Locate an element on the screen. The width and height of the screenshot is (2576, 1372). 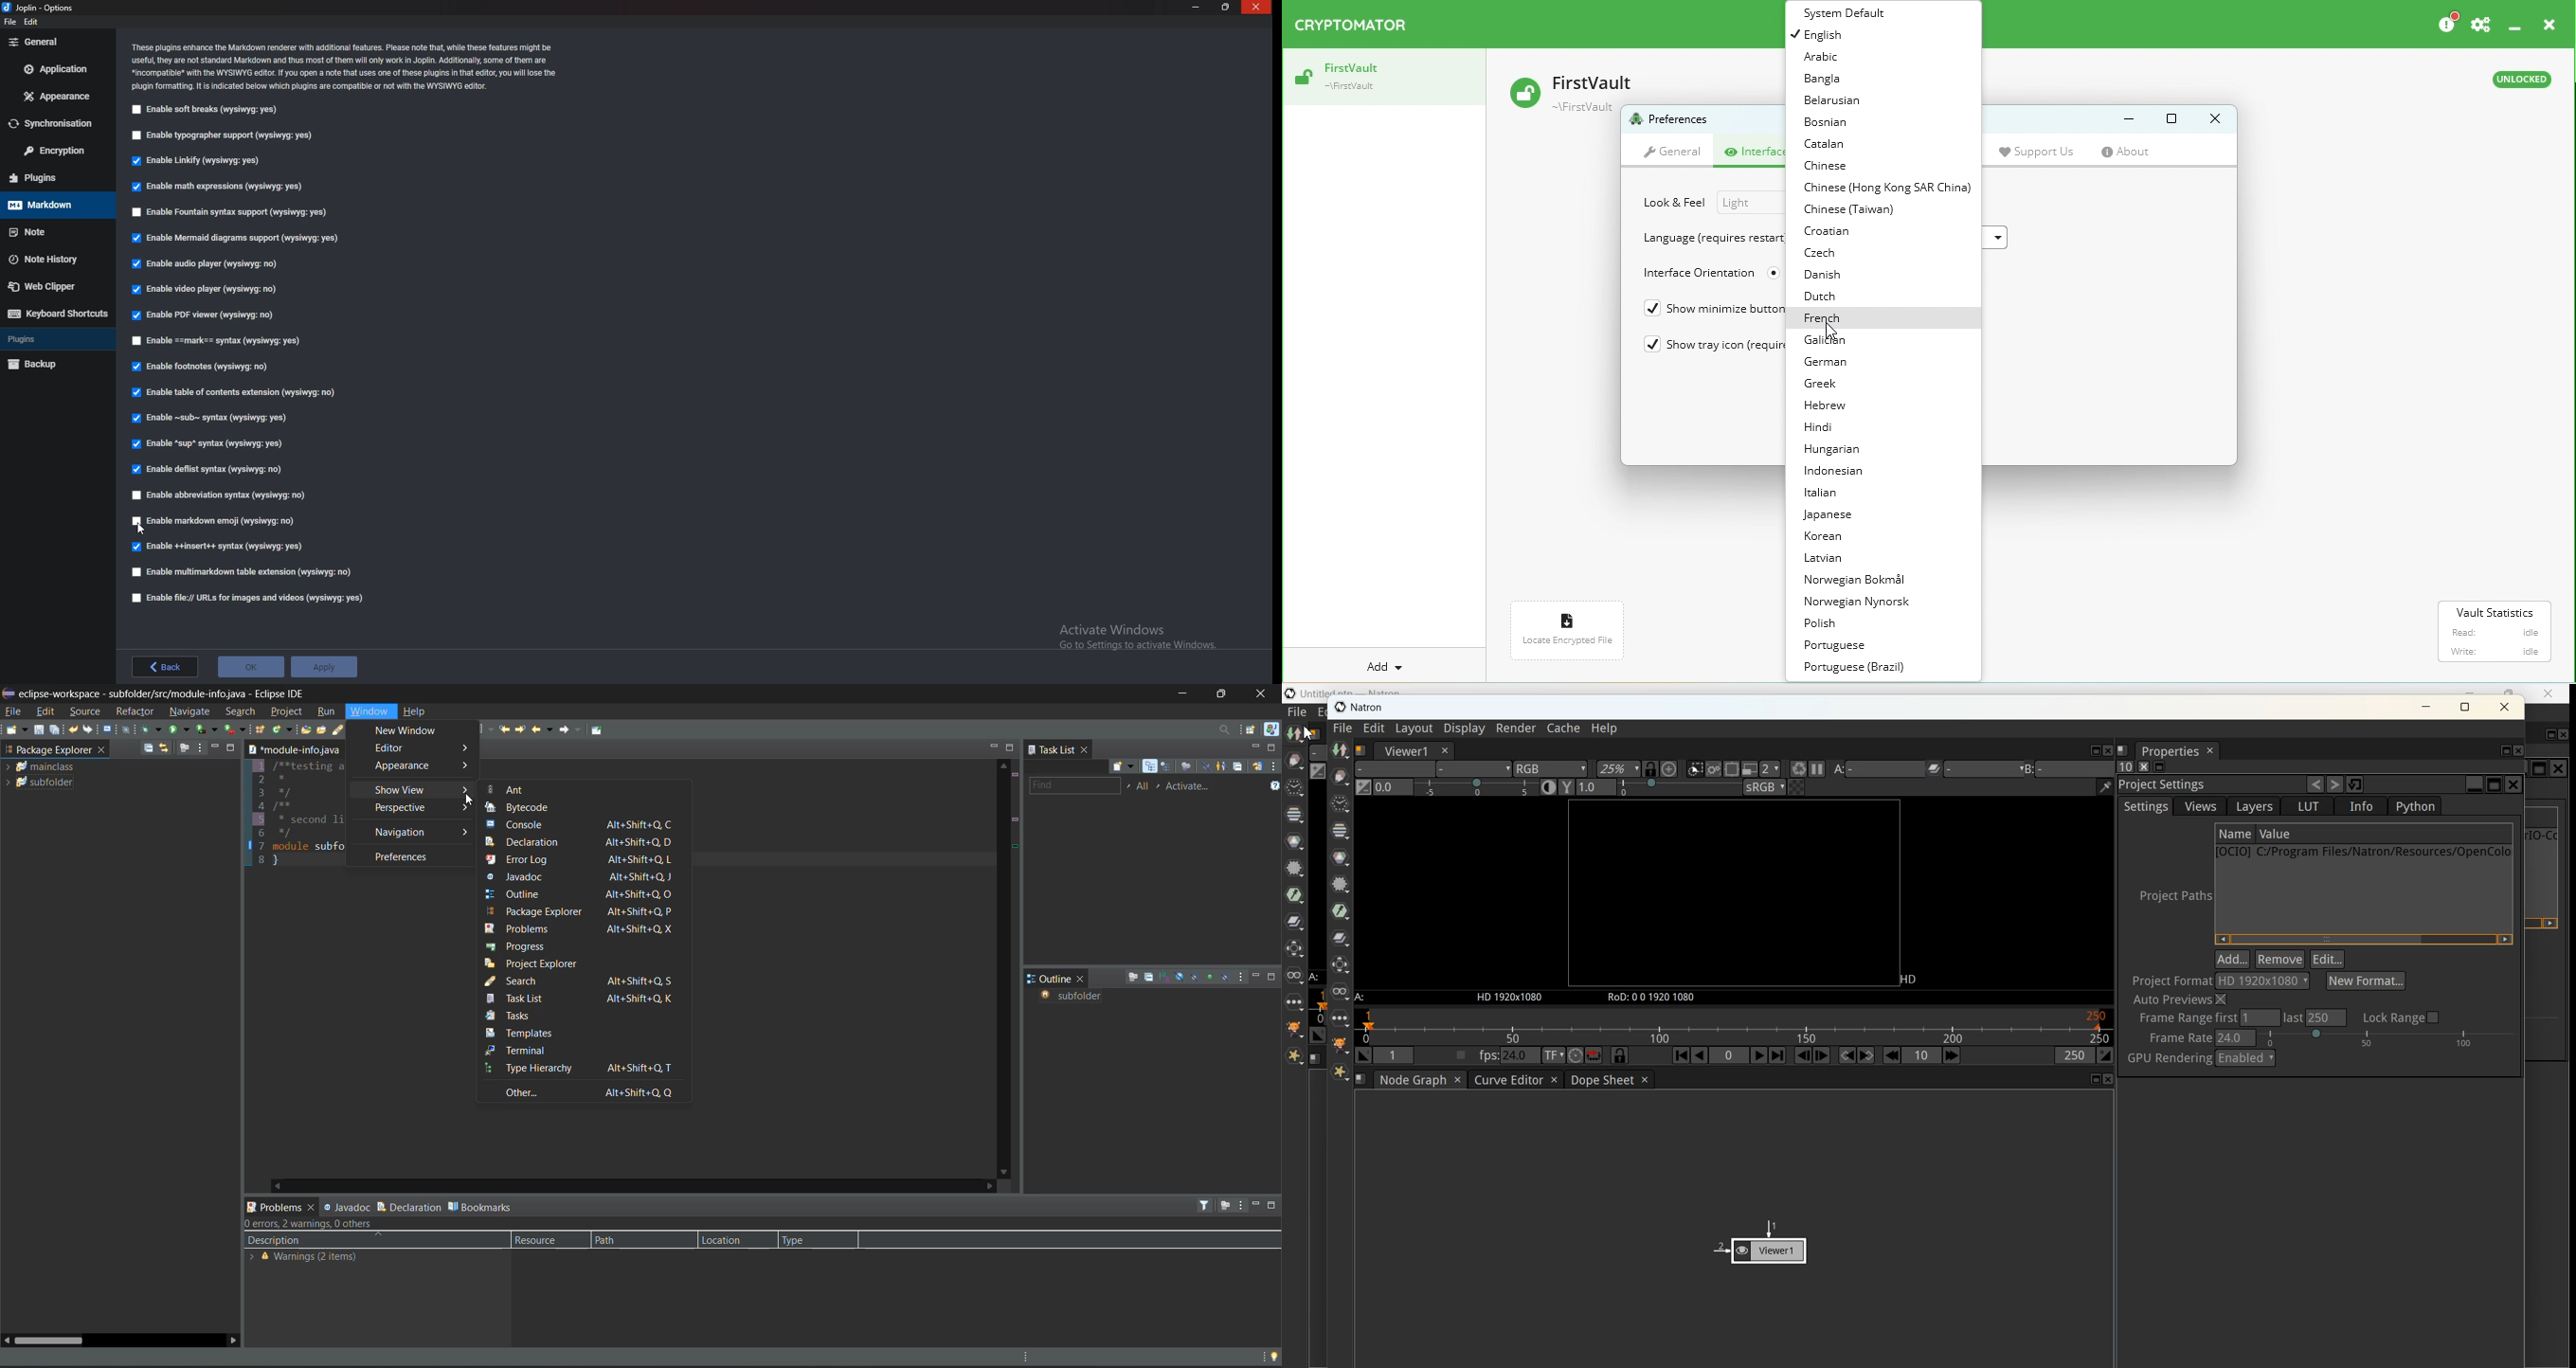
Greek is located at coordinates (1822, 387).